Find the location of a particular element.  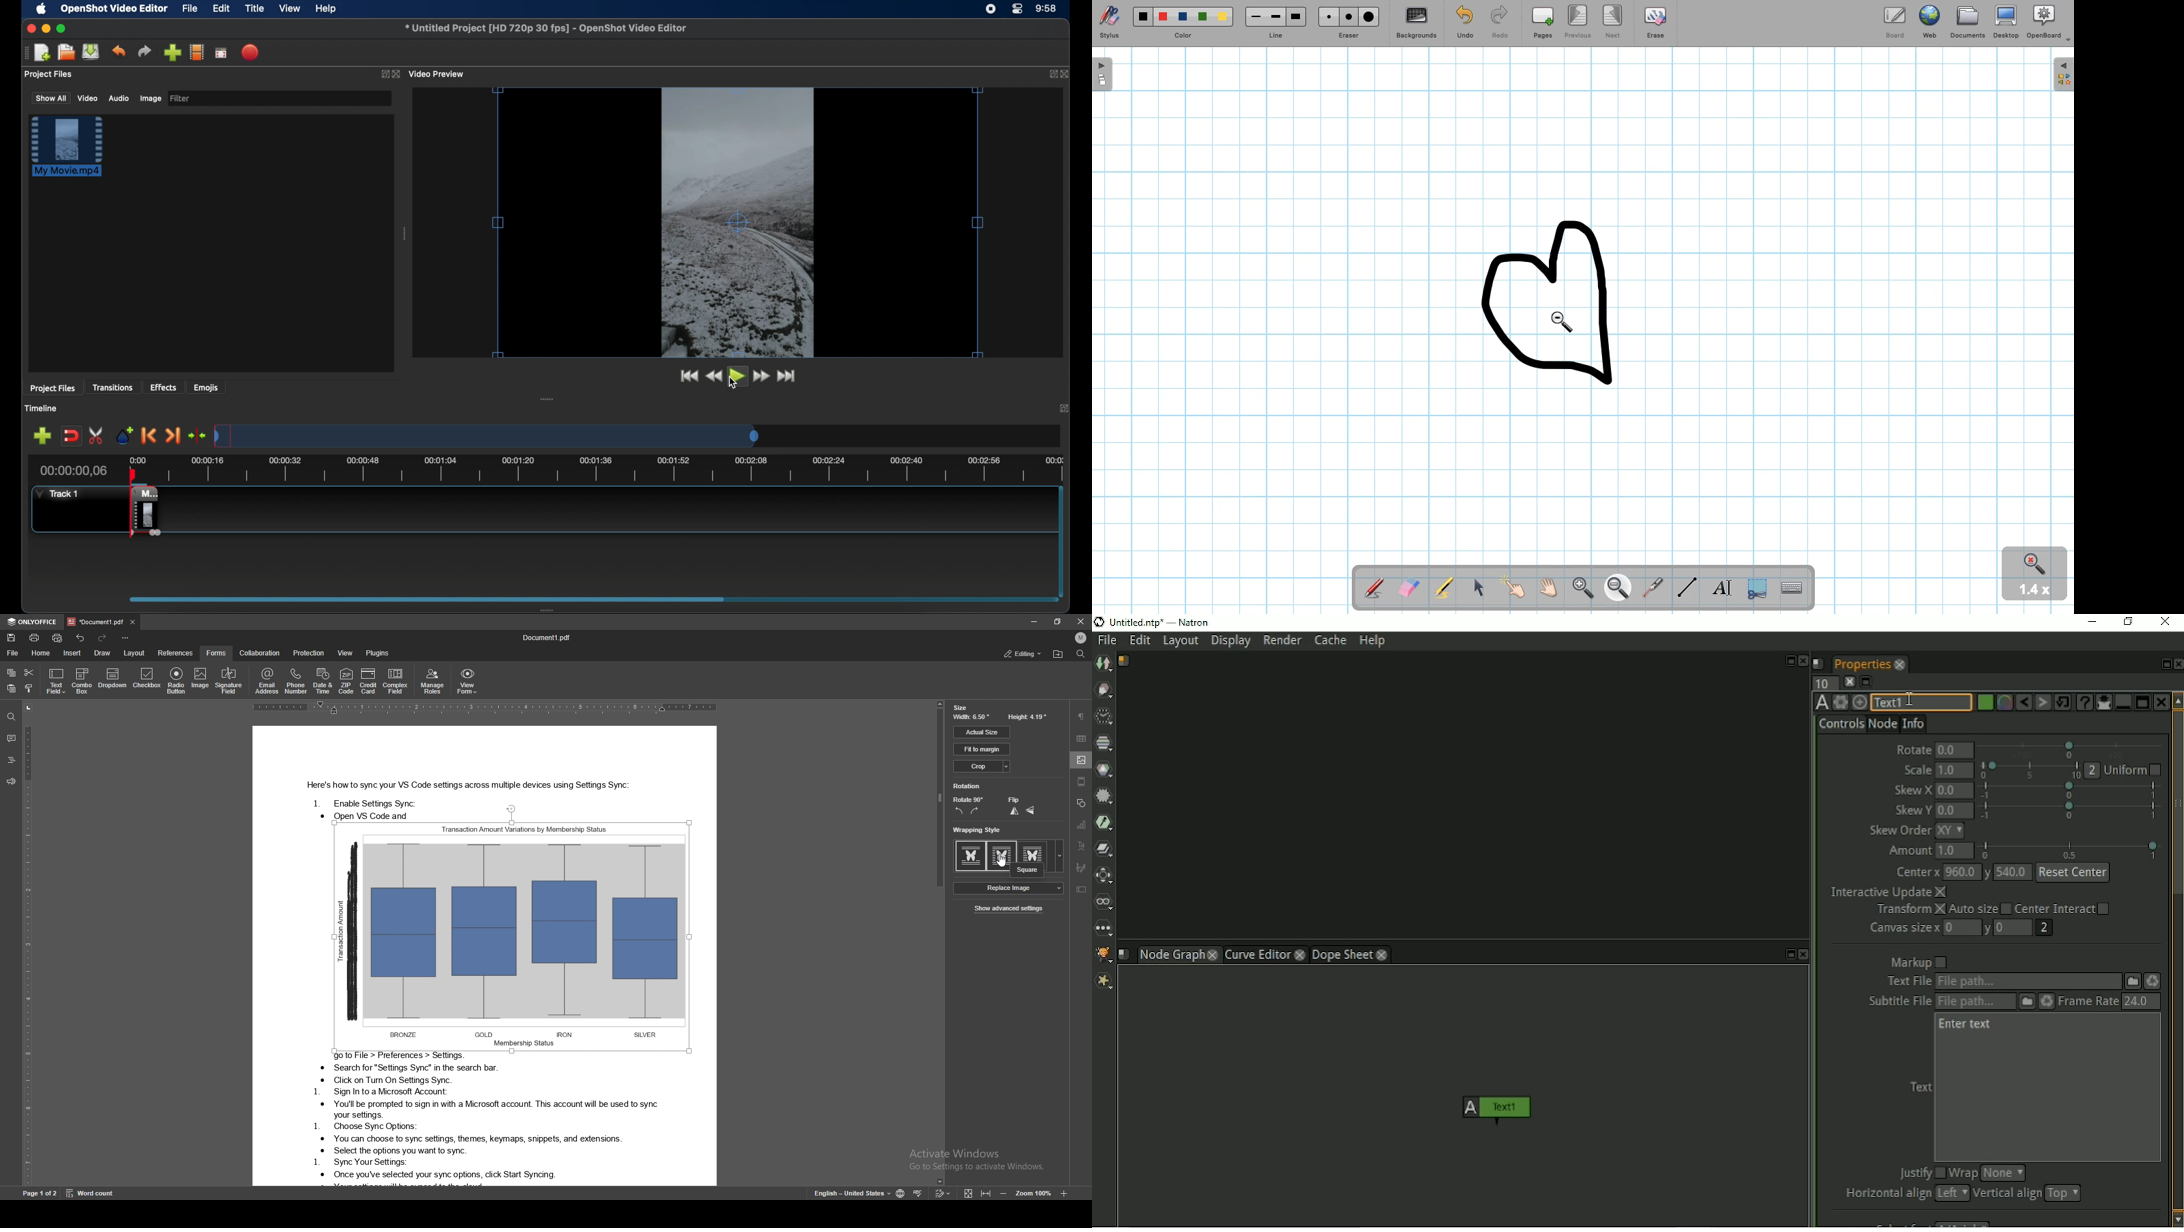

scroll bar is located at coordinates (940, 943).